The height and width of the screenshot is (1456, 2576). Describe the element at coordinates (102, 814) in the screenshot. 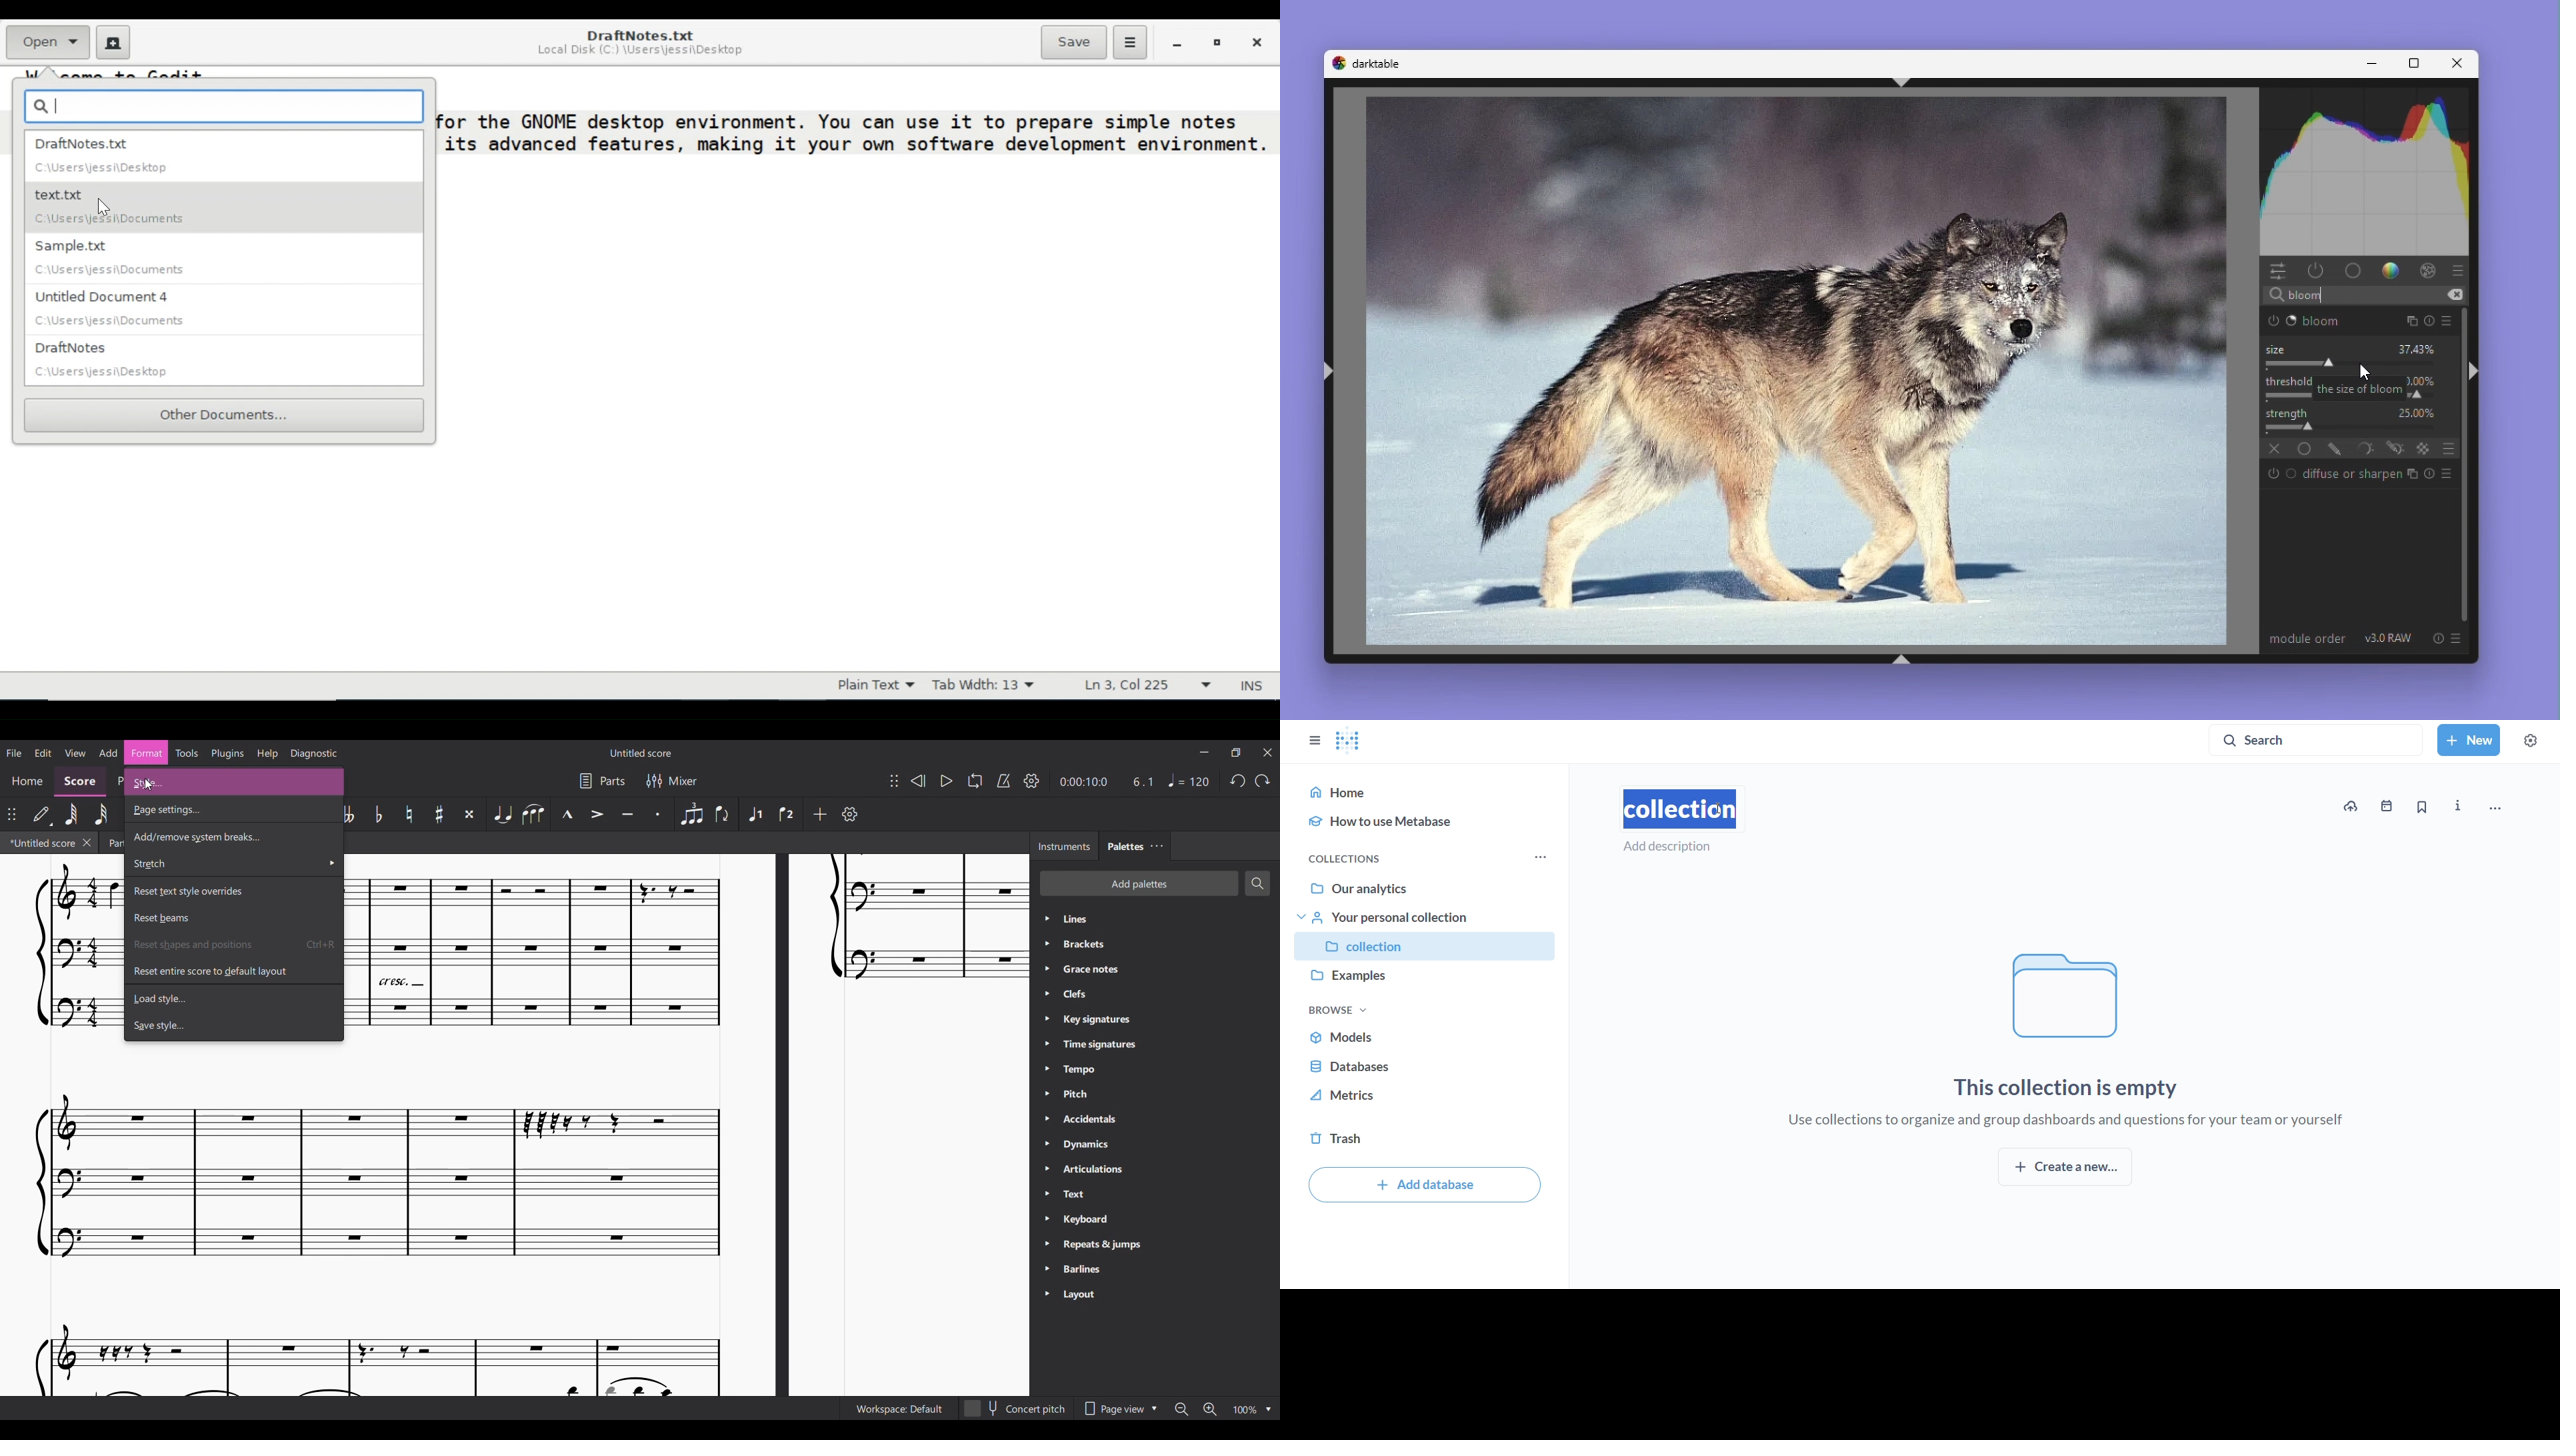

I see `32nd note` at that location.